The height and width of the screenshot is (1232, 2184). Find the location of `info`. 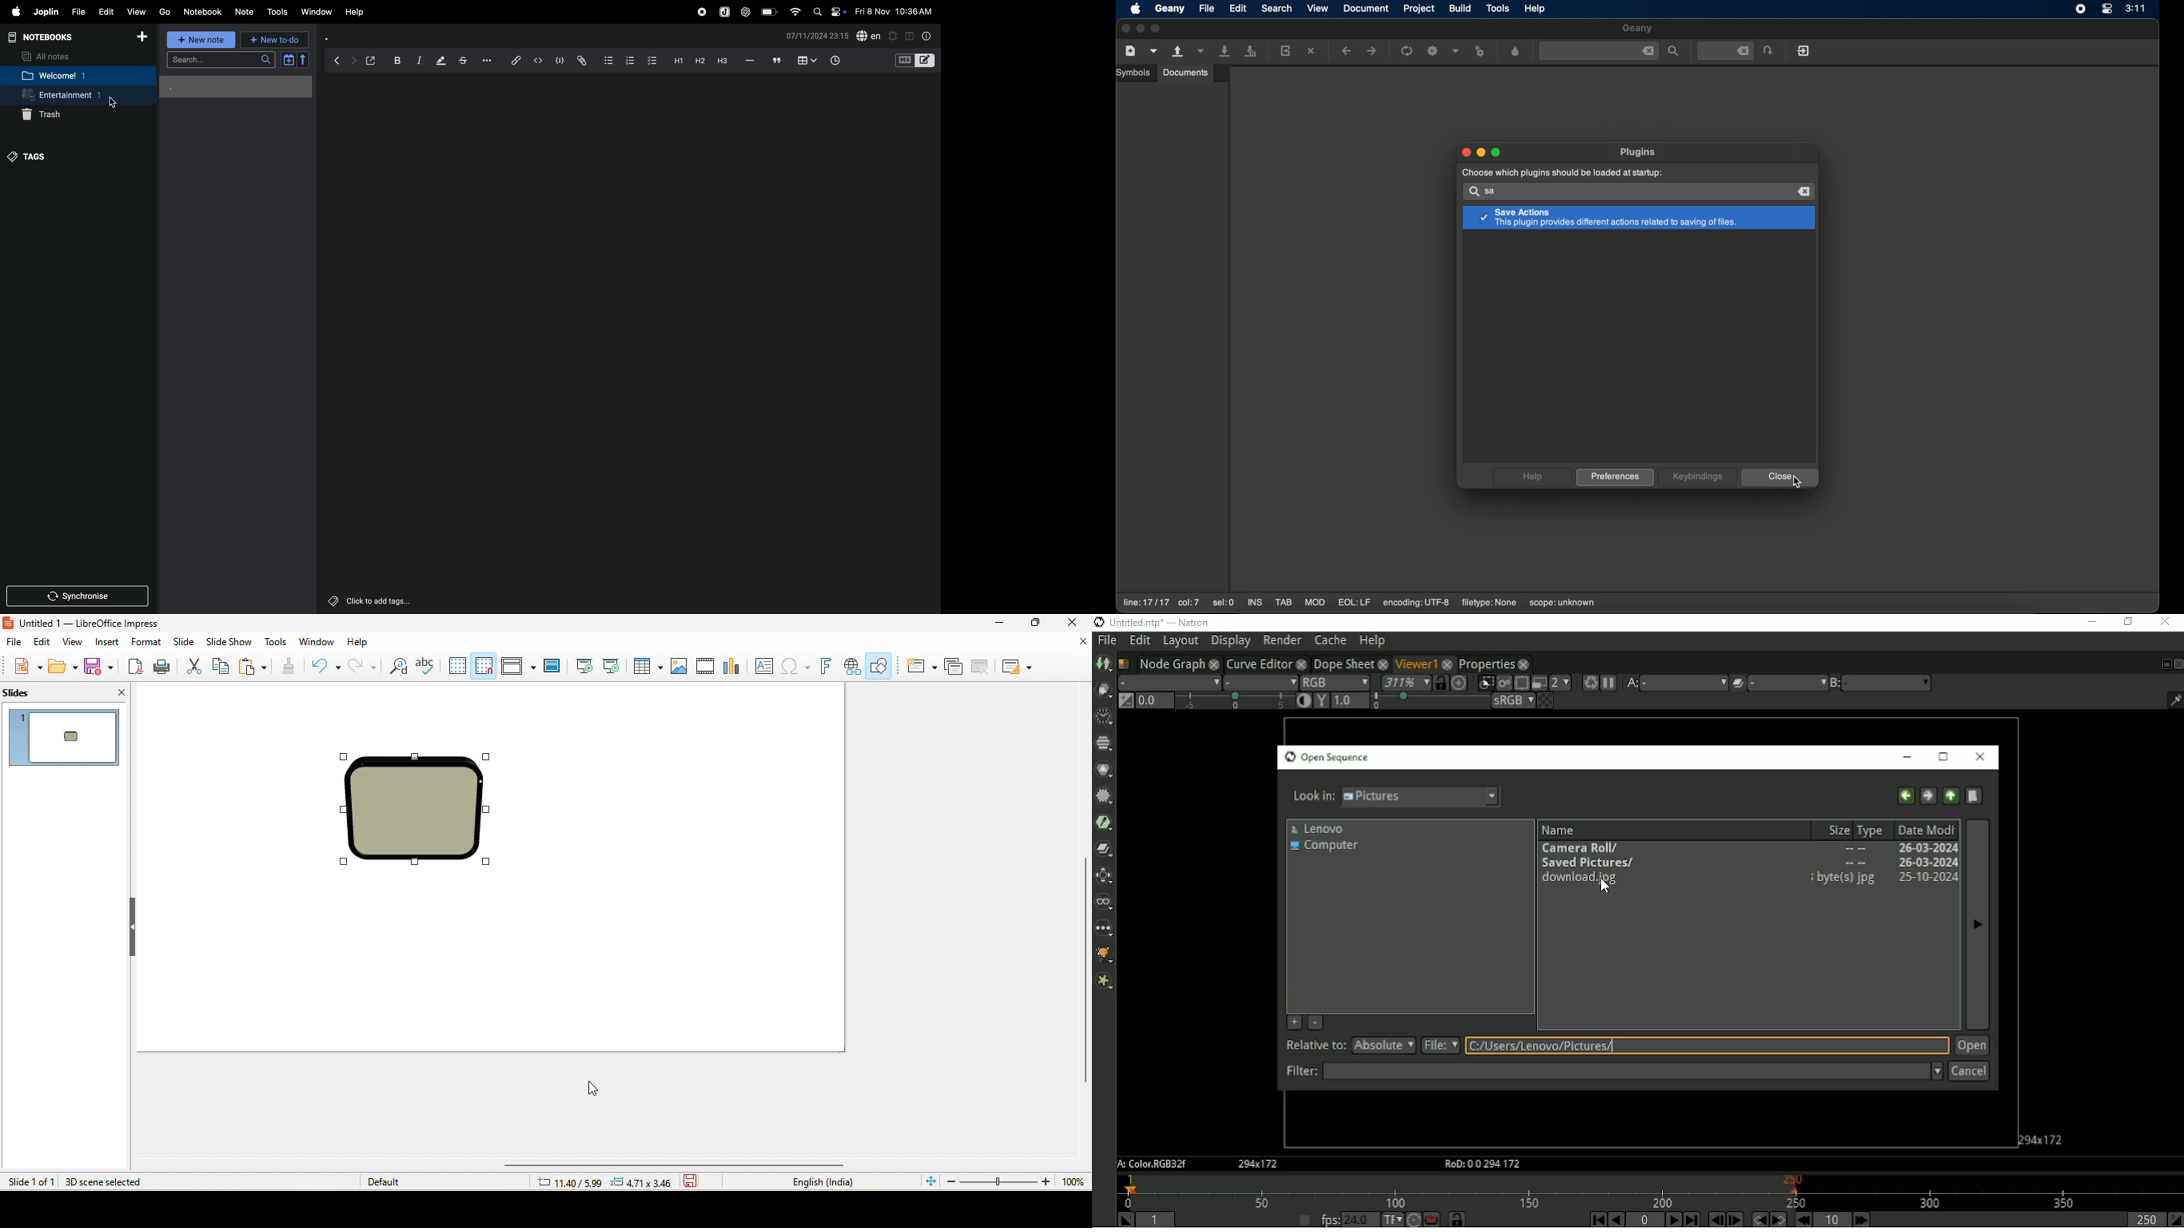

info is located at coordinates (929, 37).